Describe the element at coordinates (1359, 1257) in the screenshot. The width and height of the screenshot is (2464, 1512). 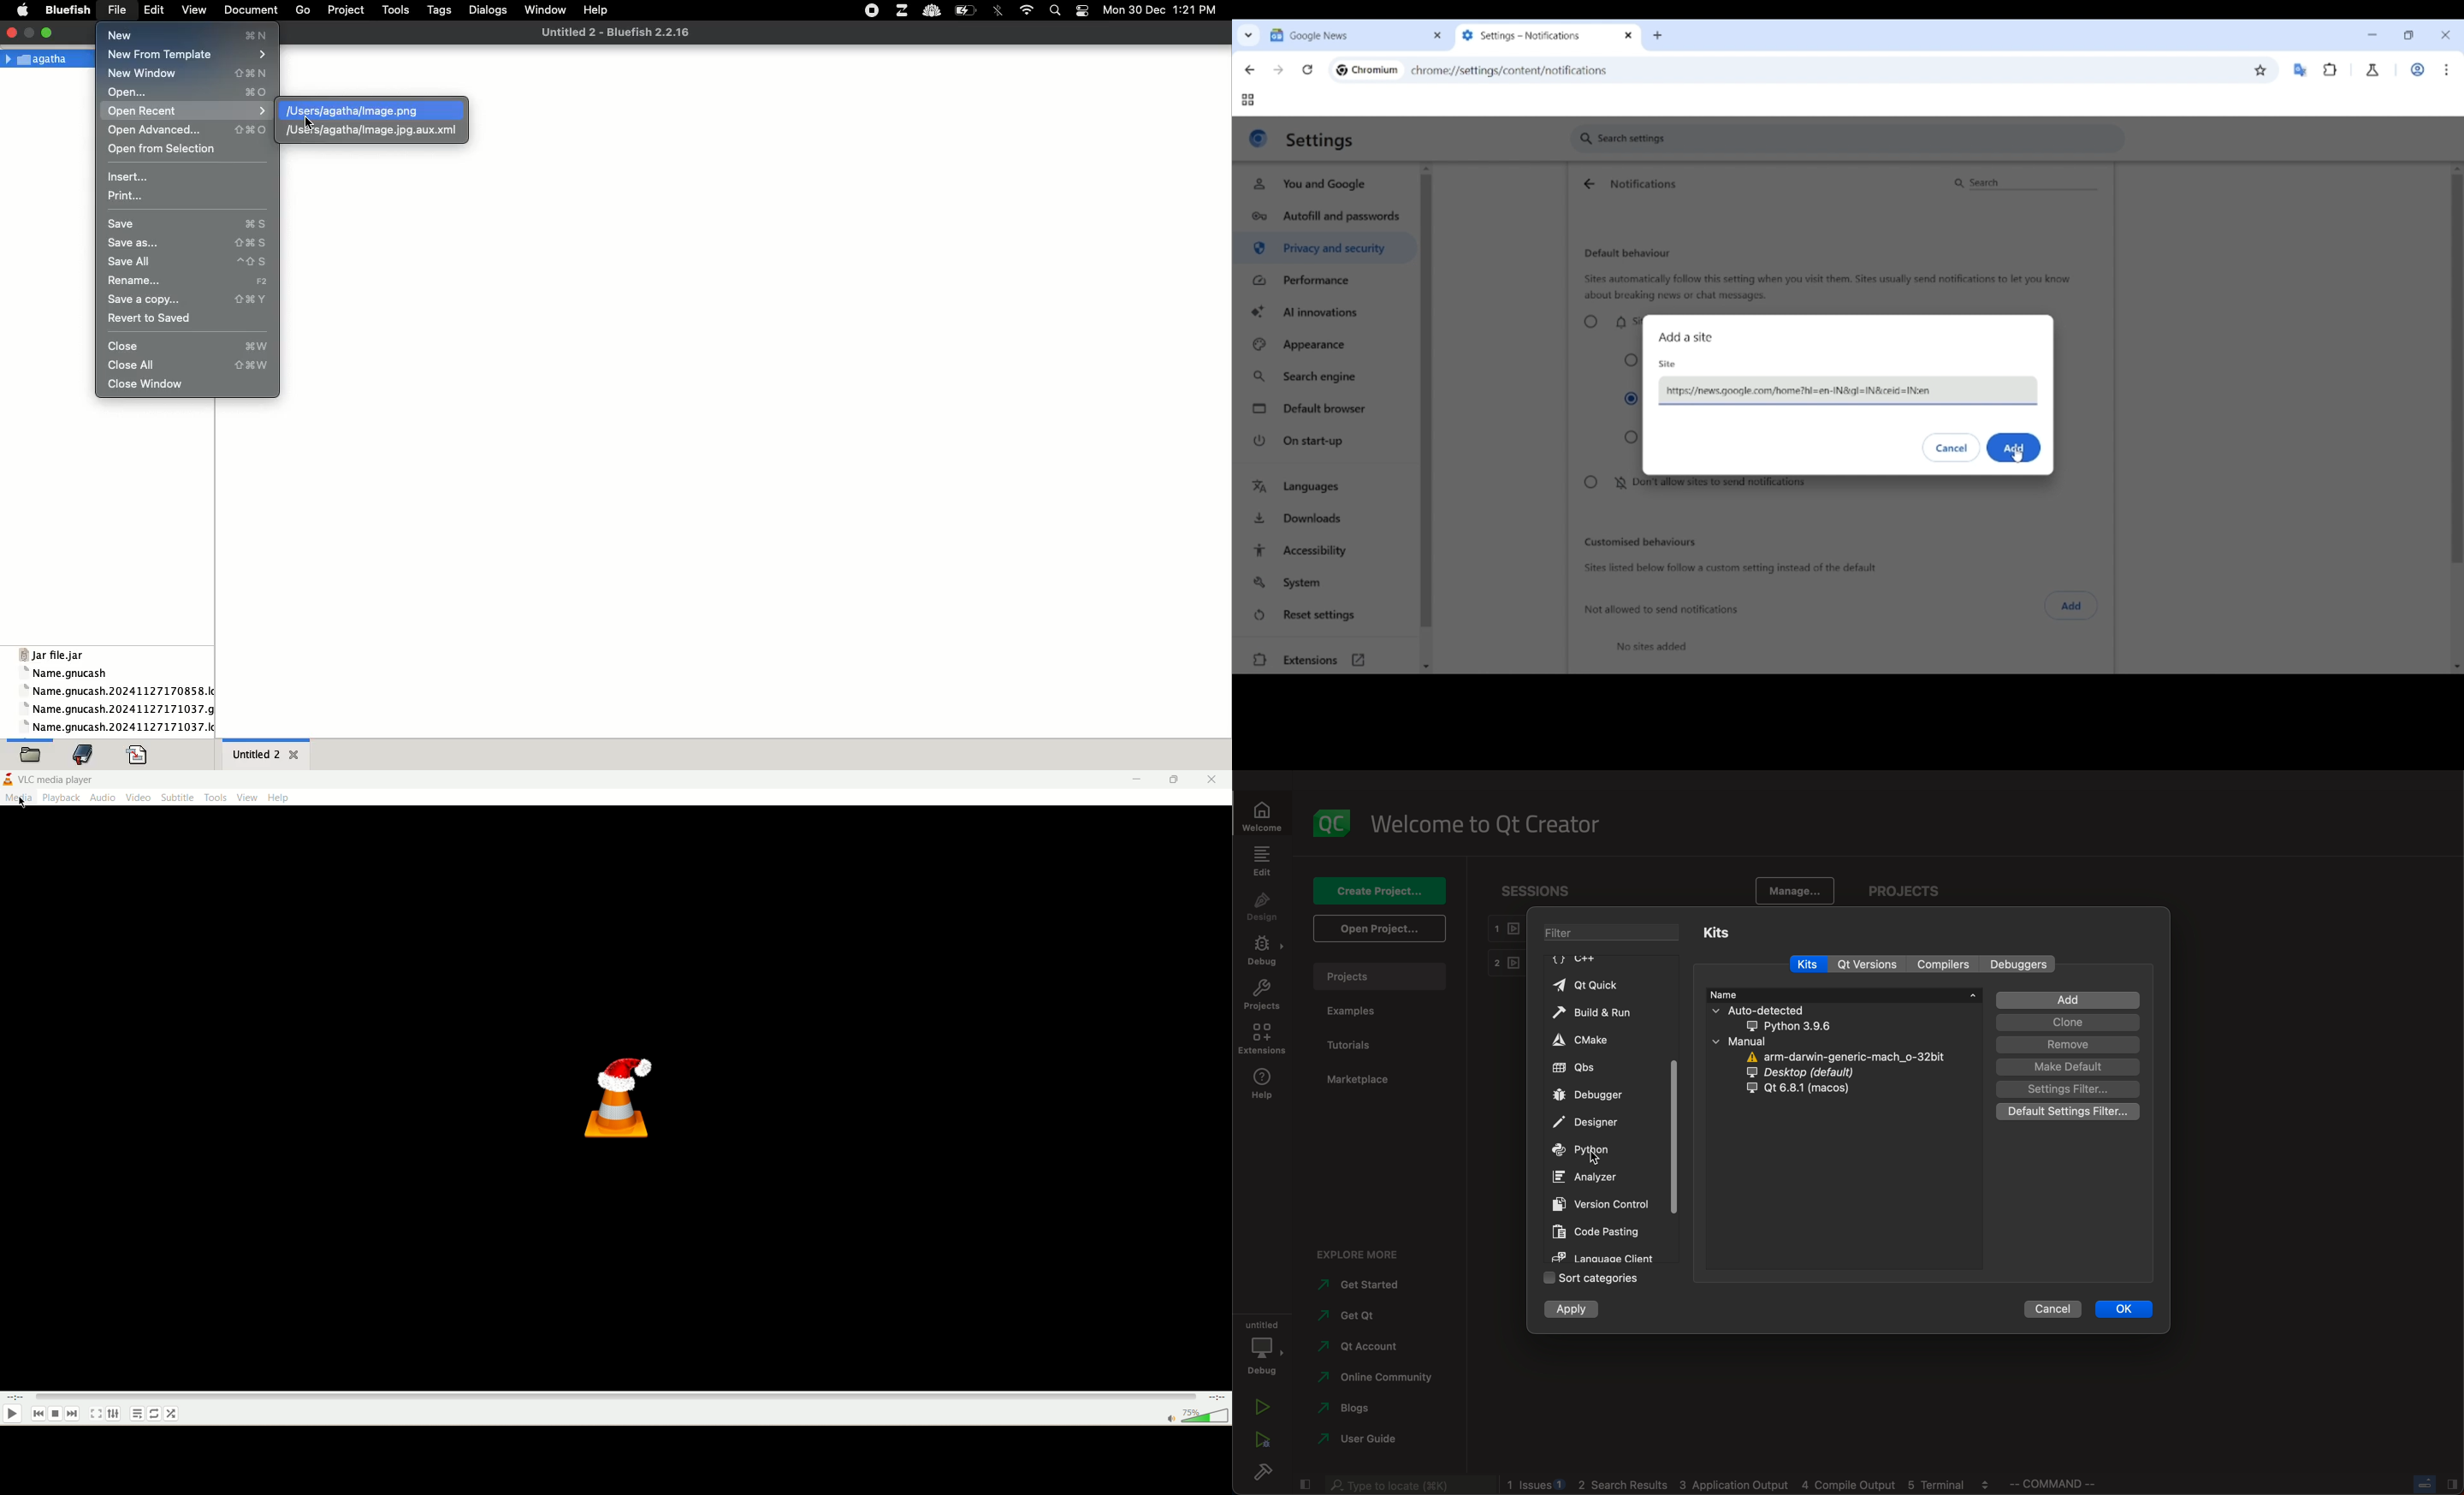
I see `explore` at that location.